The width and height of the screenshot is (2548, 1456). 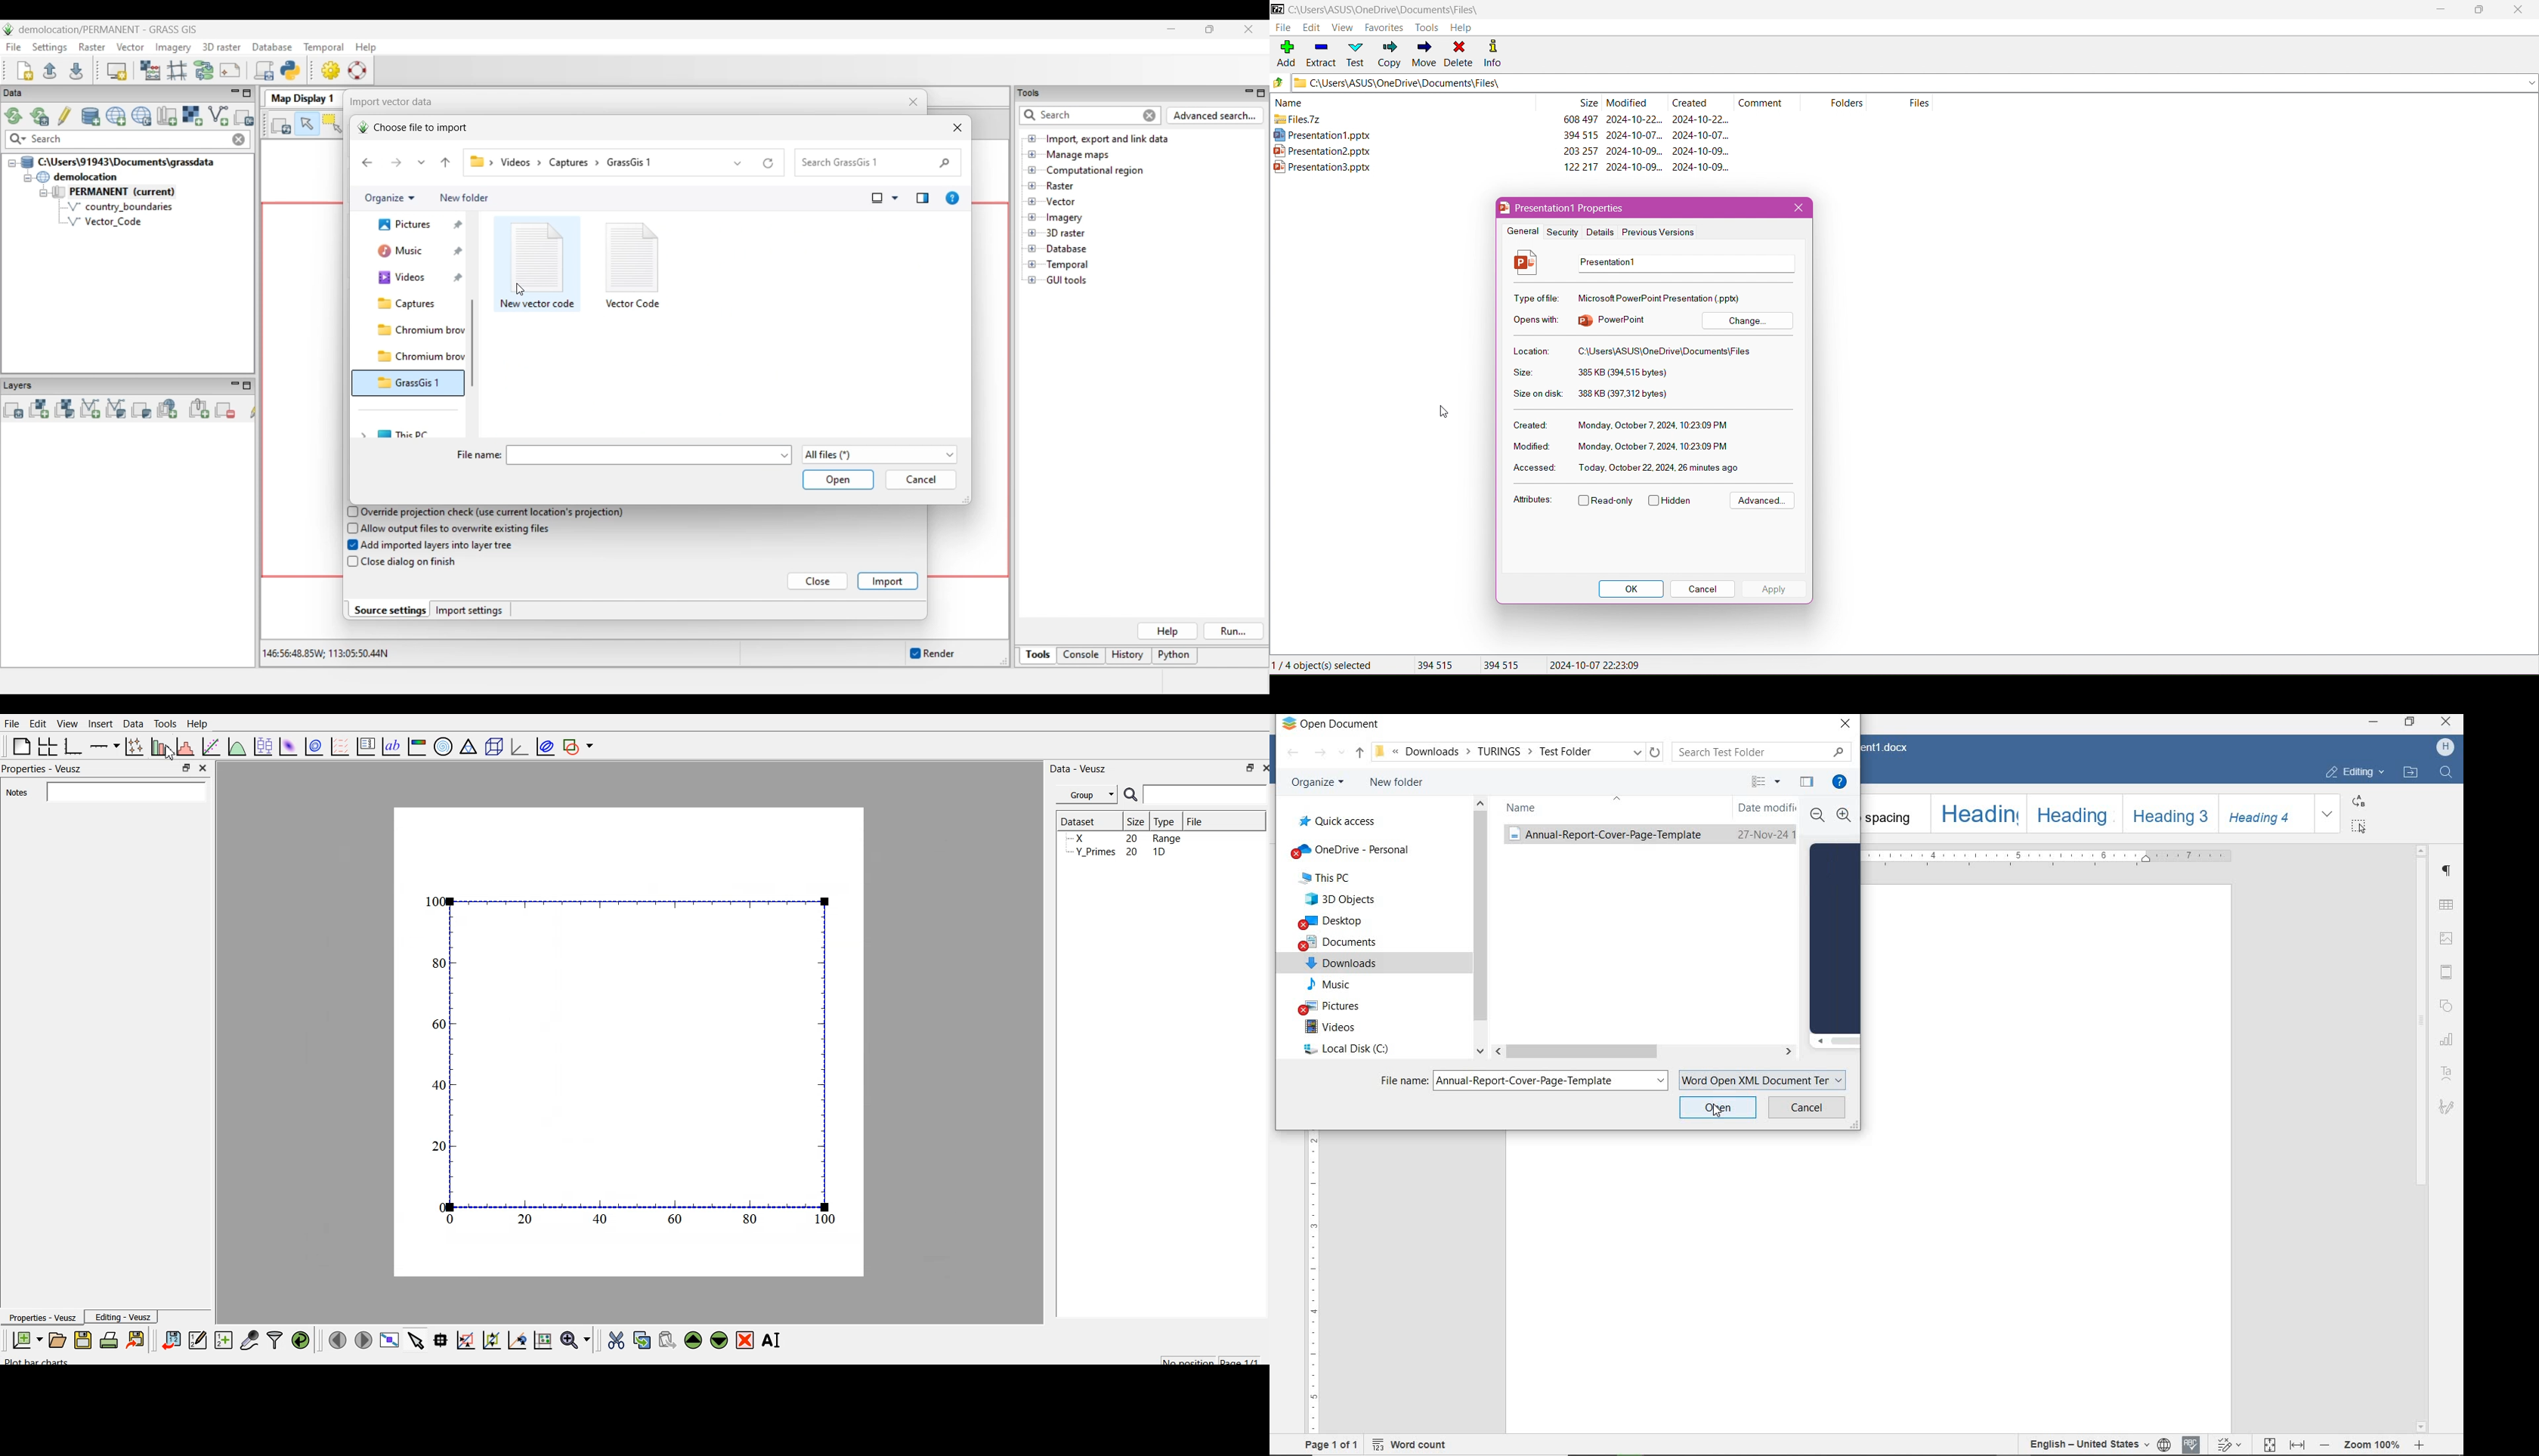 What do you see at coordinates (2448, 871) in the screenshot?
I see `paragraph settings` at bounding box center [2448, 871].